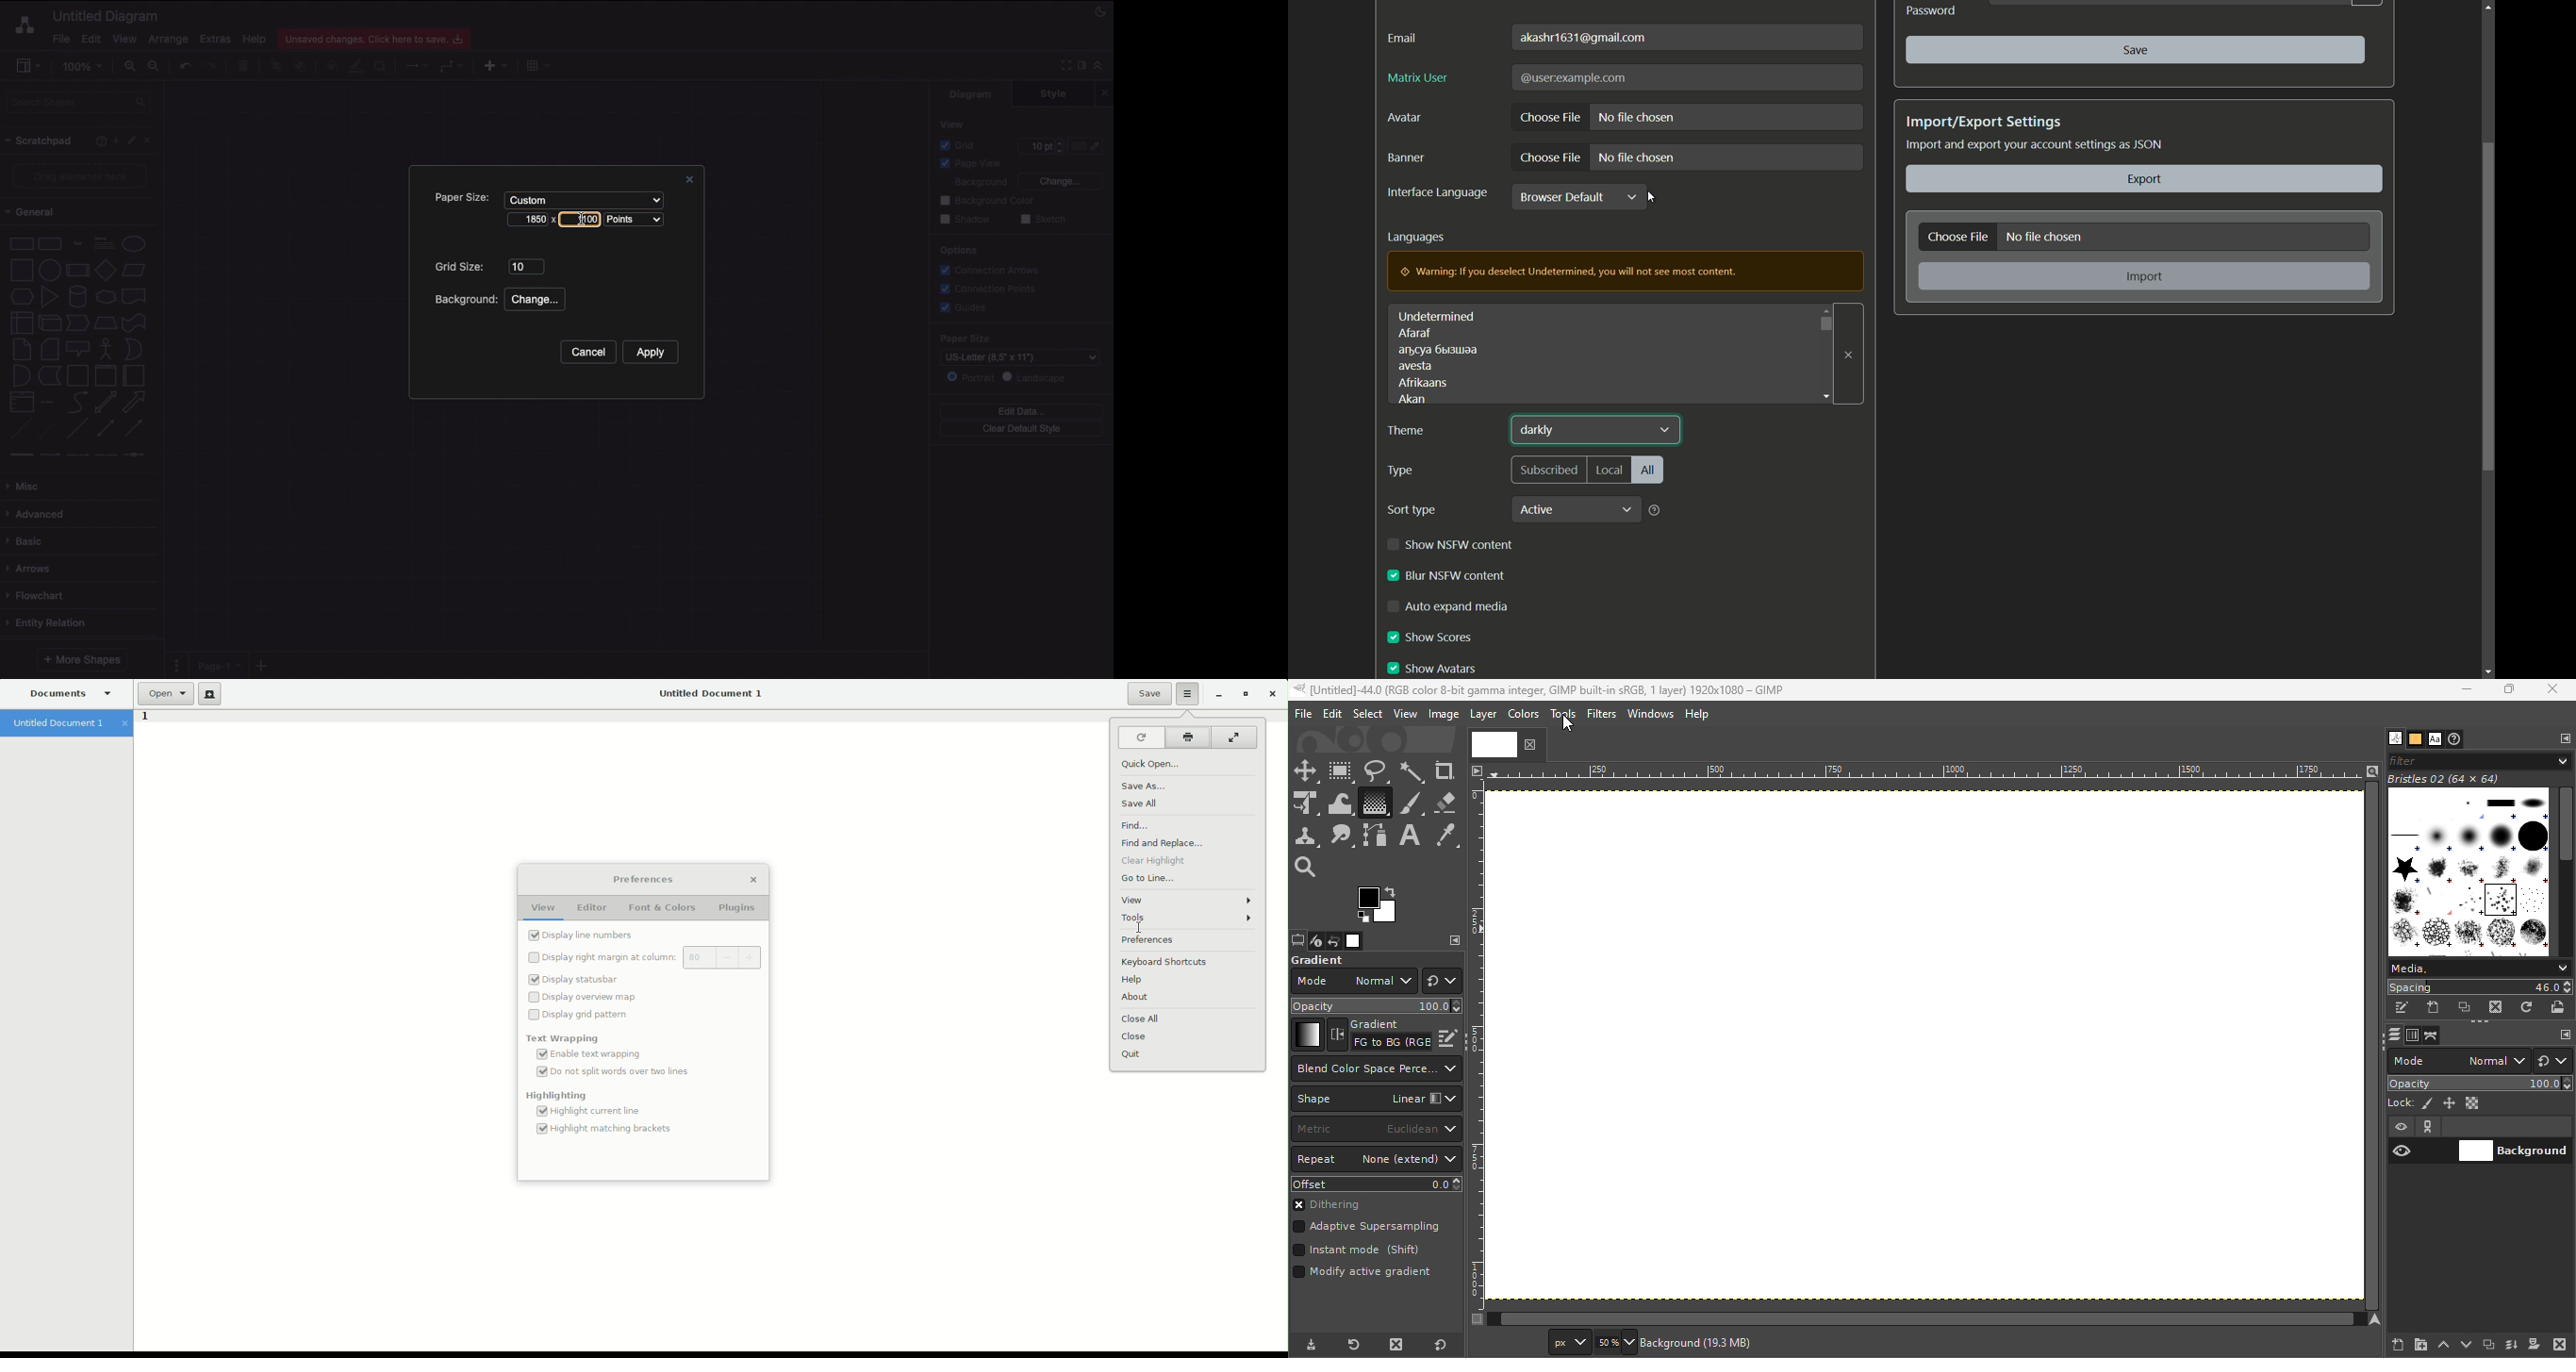  What do you see at coordinates (418, 66) in the screenshot?
I see `Connection ` at bounding box center [418, 66].